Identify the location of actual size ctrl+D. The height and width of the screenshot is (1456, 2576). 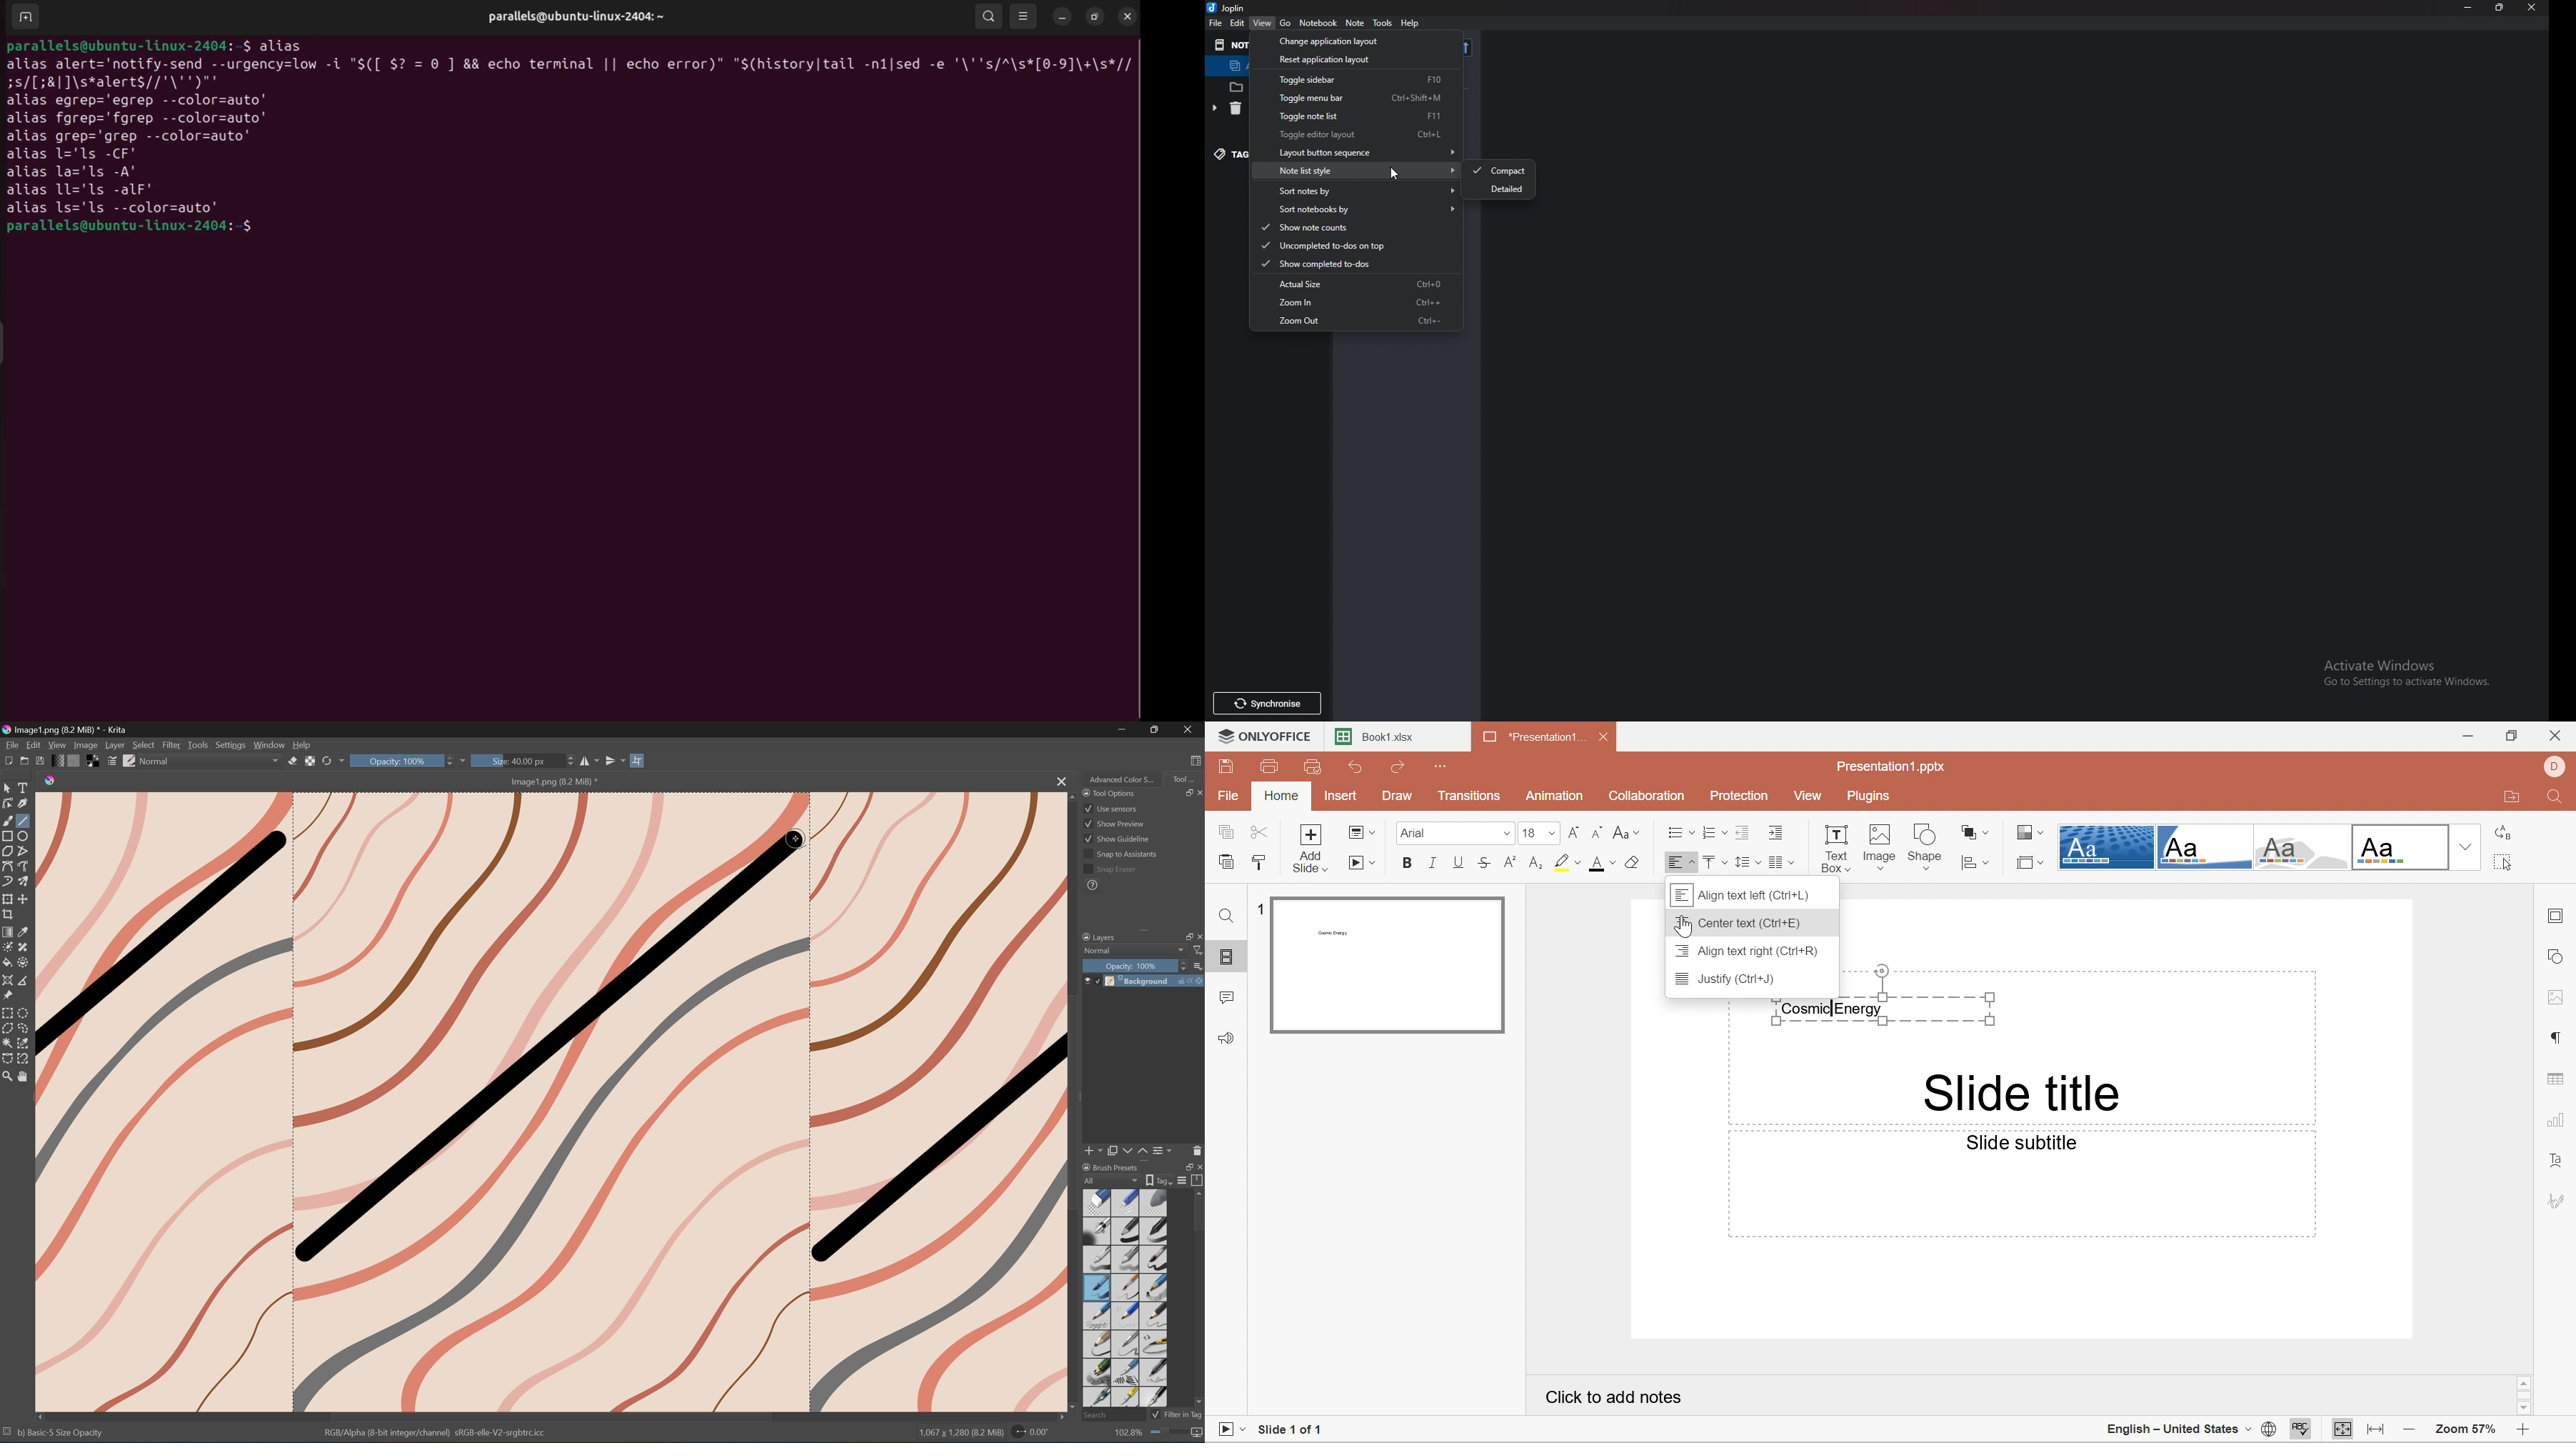
(1371, 284).